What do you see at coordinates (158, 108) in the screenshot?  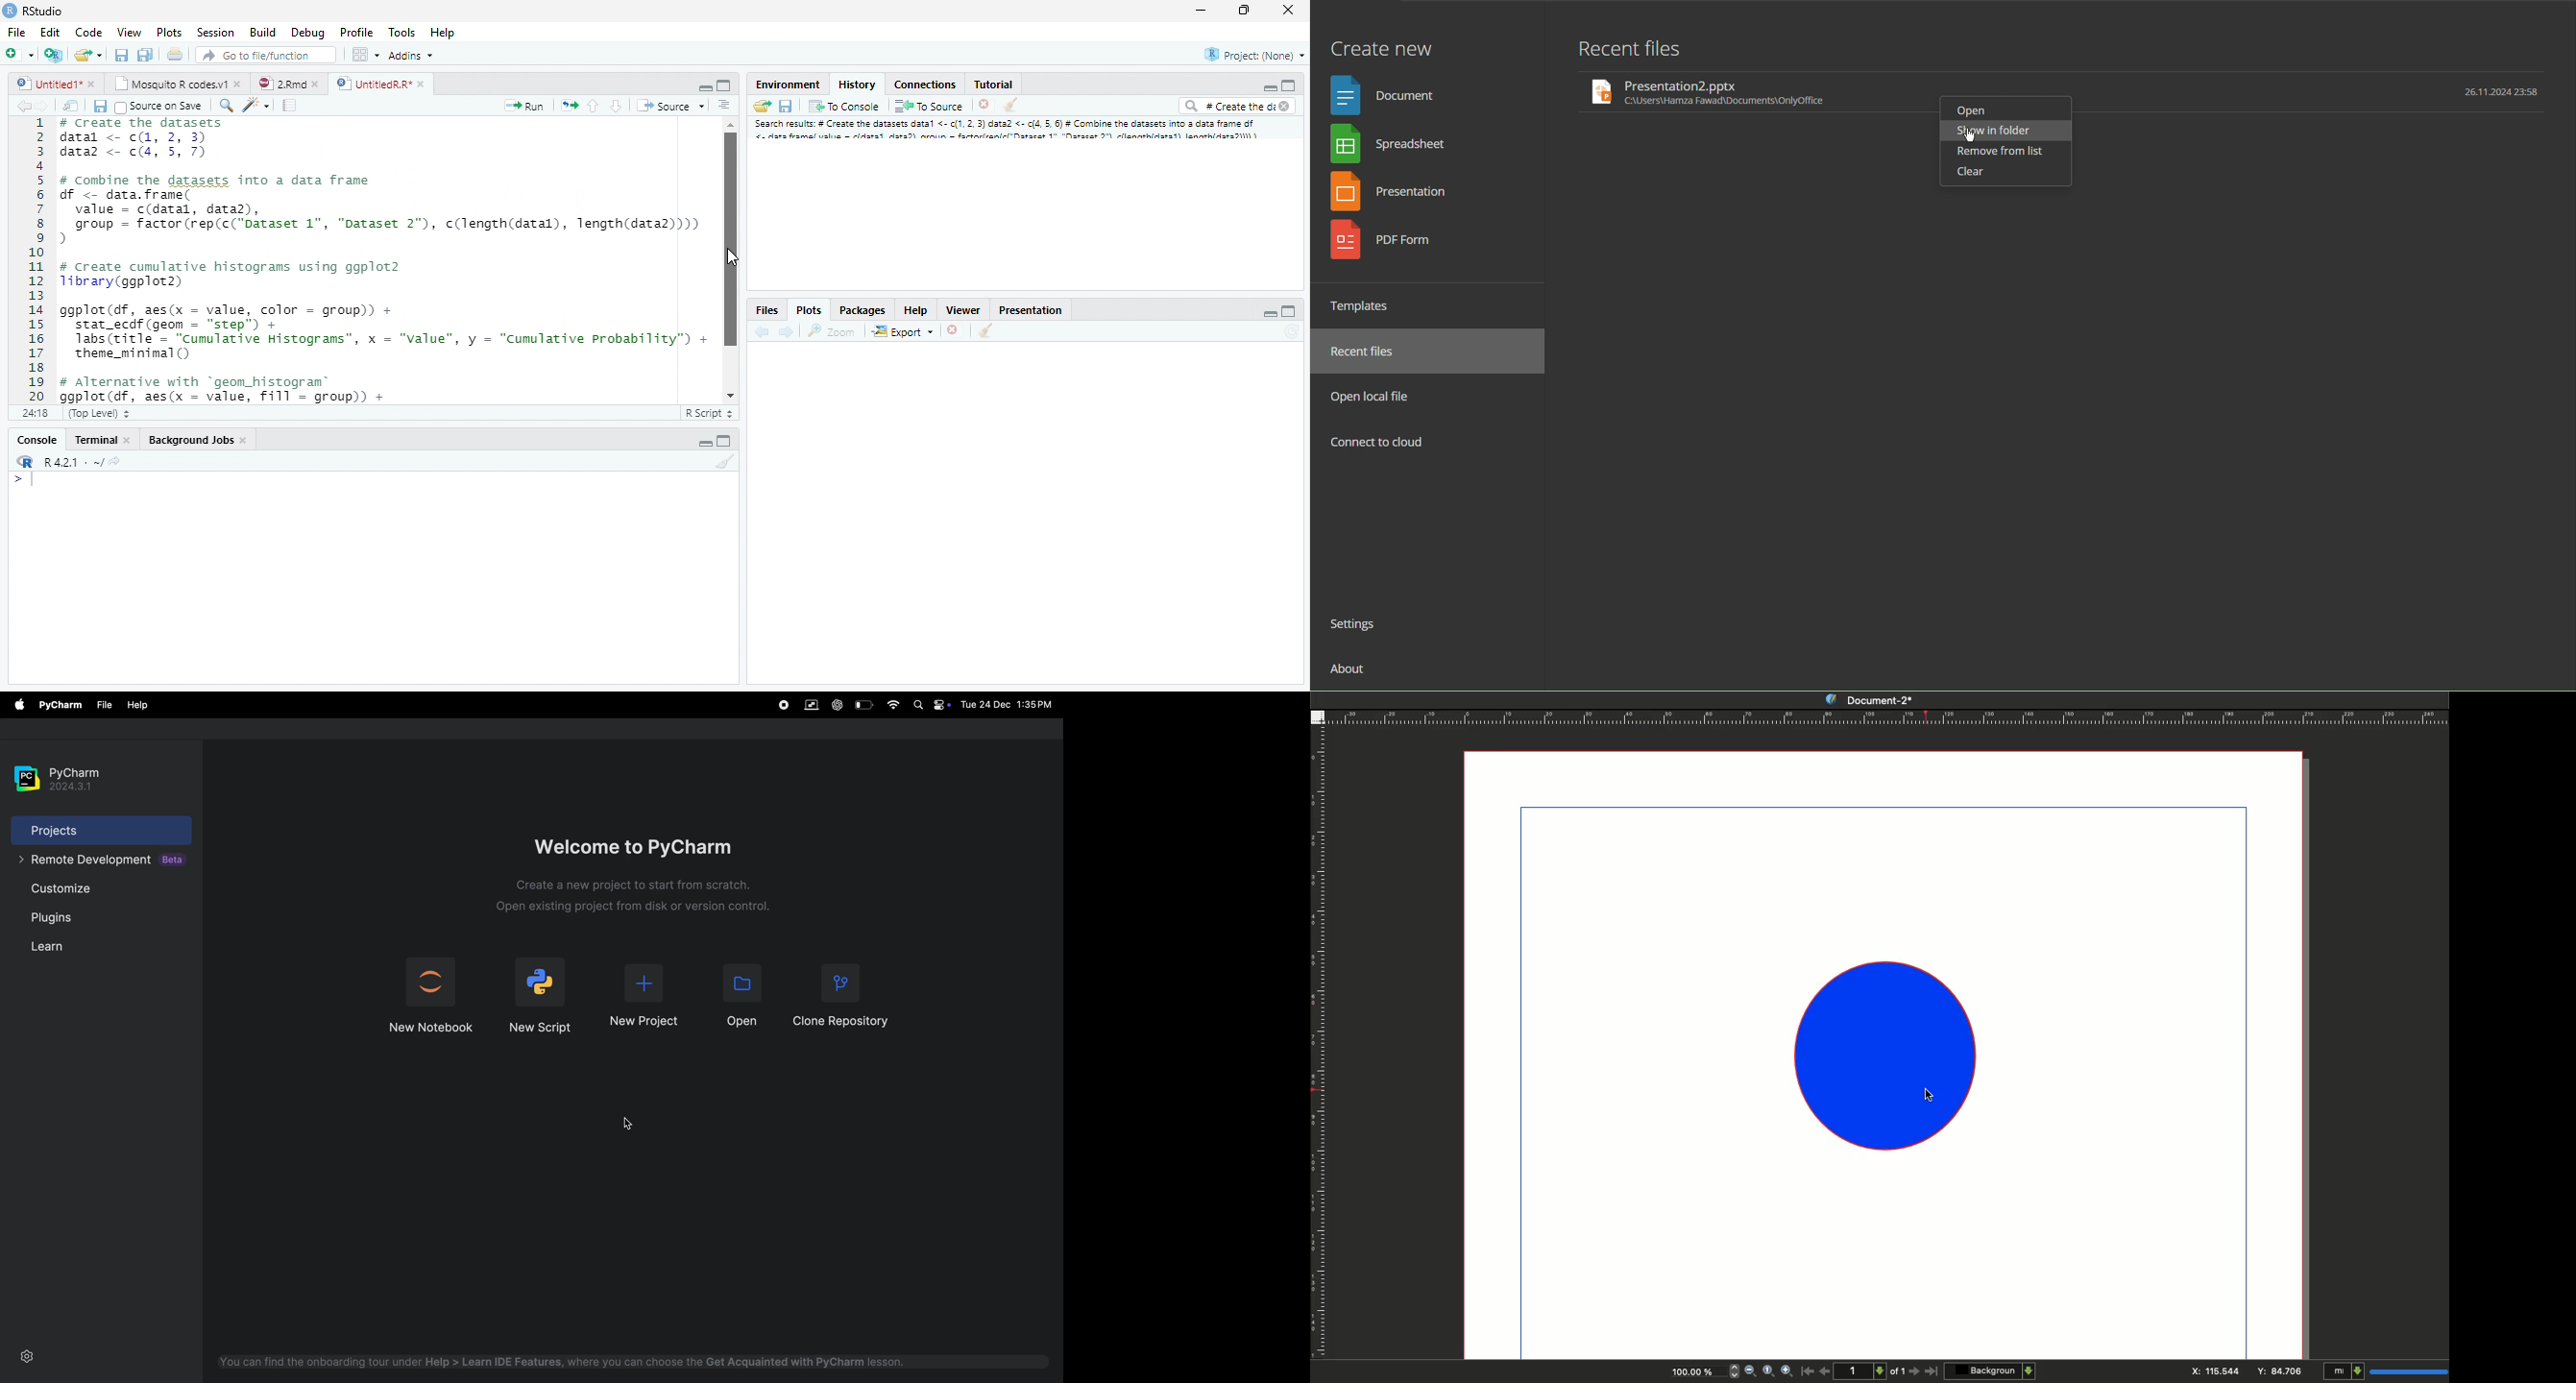 I see `Source on Save` at bounding box center [158, 108].